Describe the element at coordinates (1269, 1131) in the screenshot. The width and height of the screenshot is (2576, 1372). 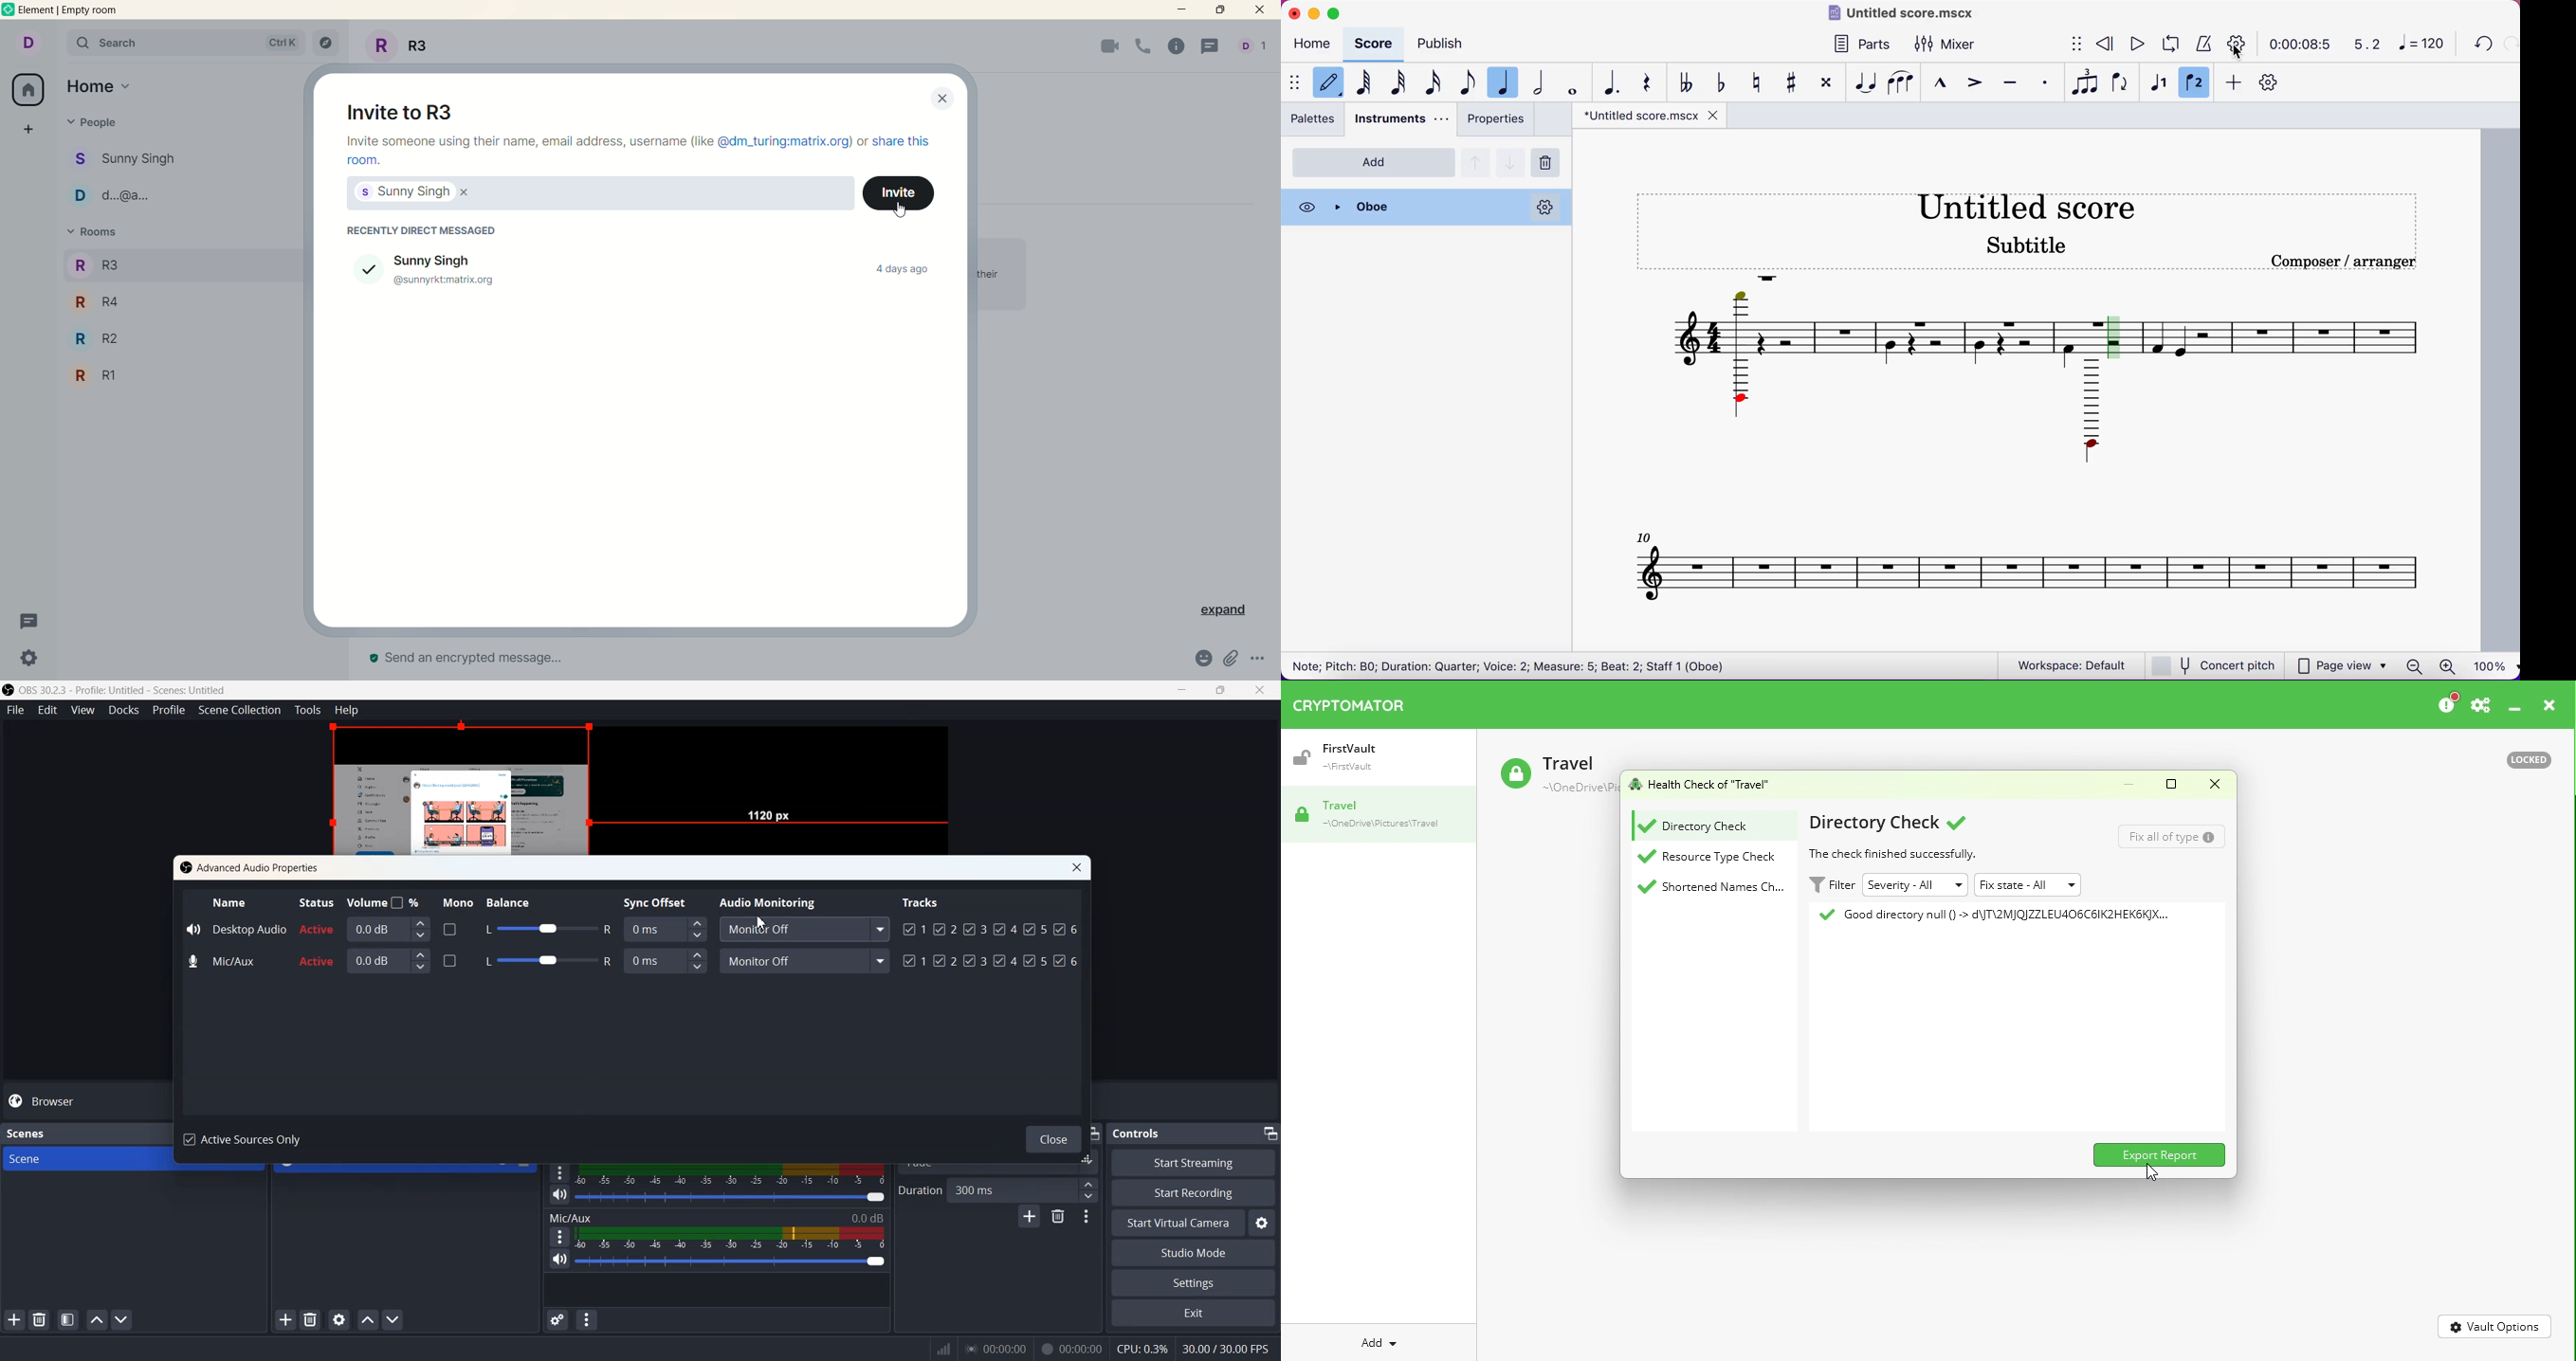
I see `Minimize` at that location.